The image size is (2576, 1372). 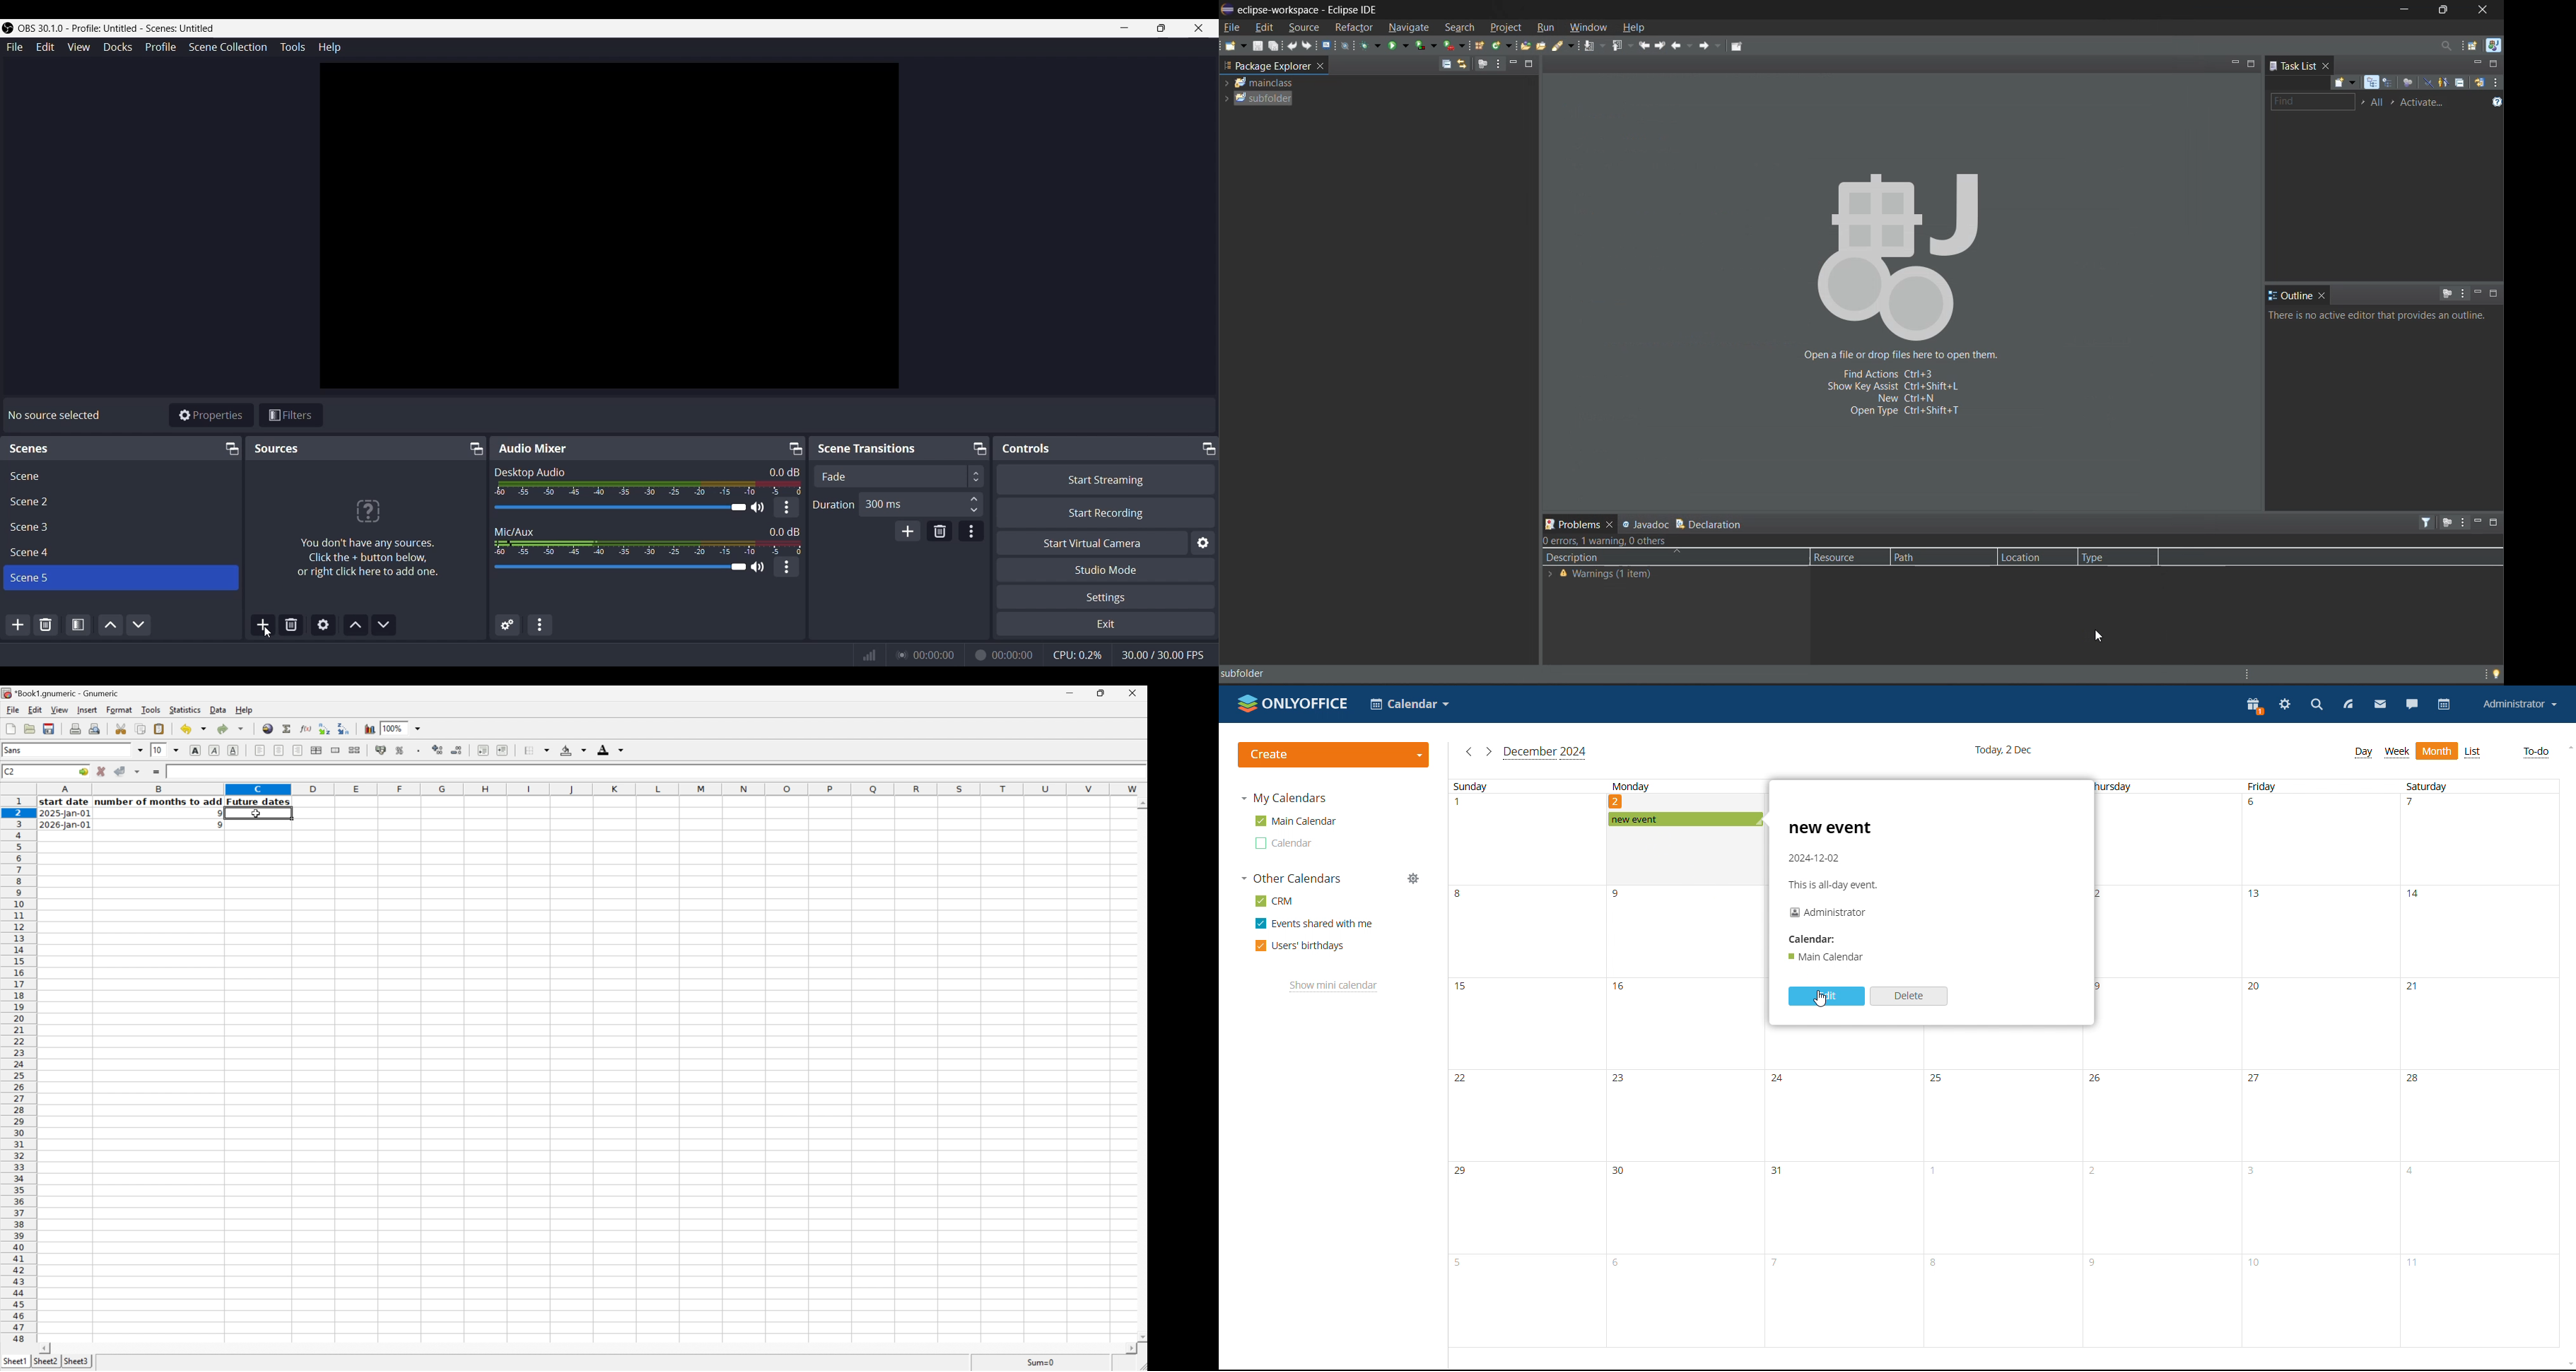 What do you see at coordinates (1313, 924) in the screenshot?
I see `events shared with me` at bounding box center [1313, 924].